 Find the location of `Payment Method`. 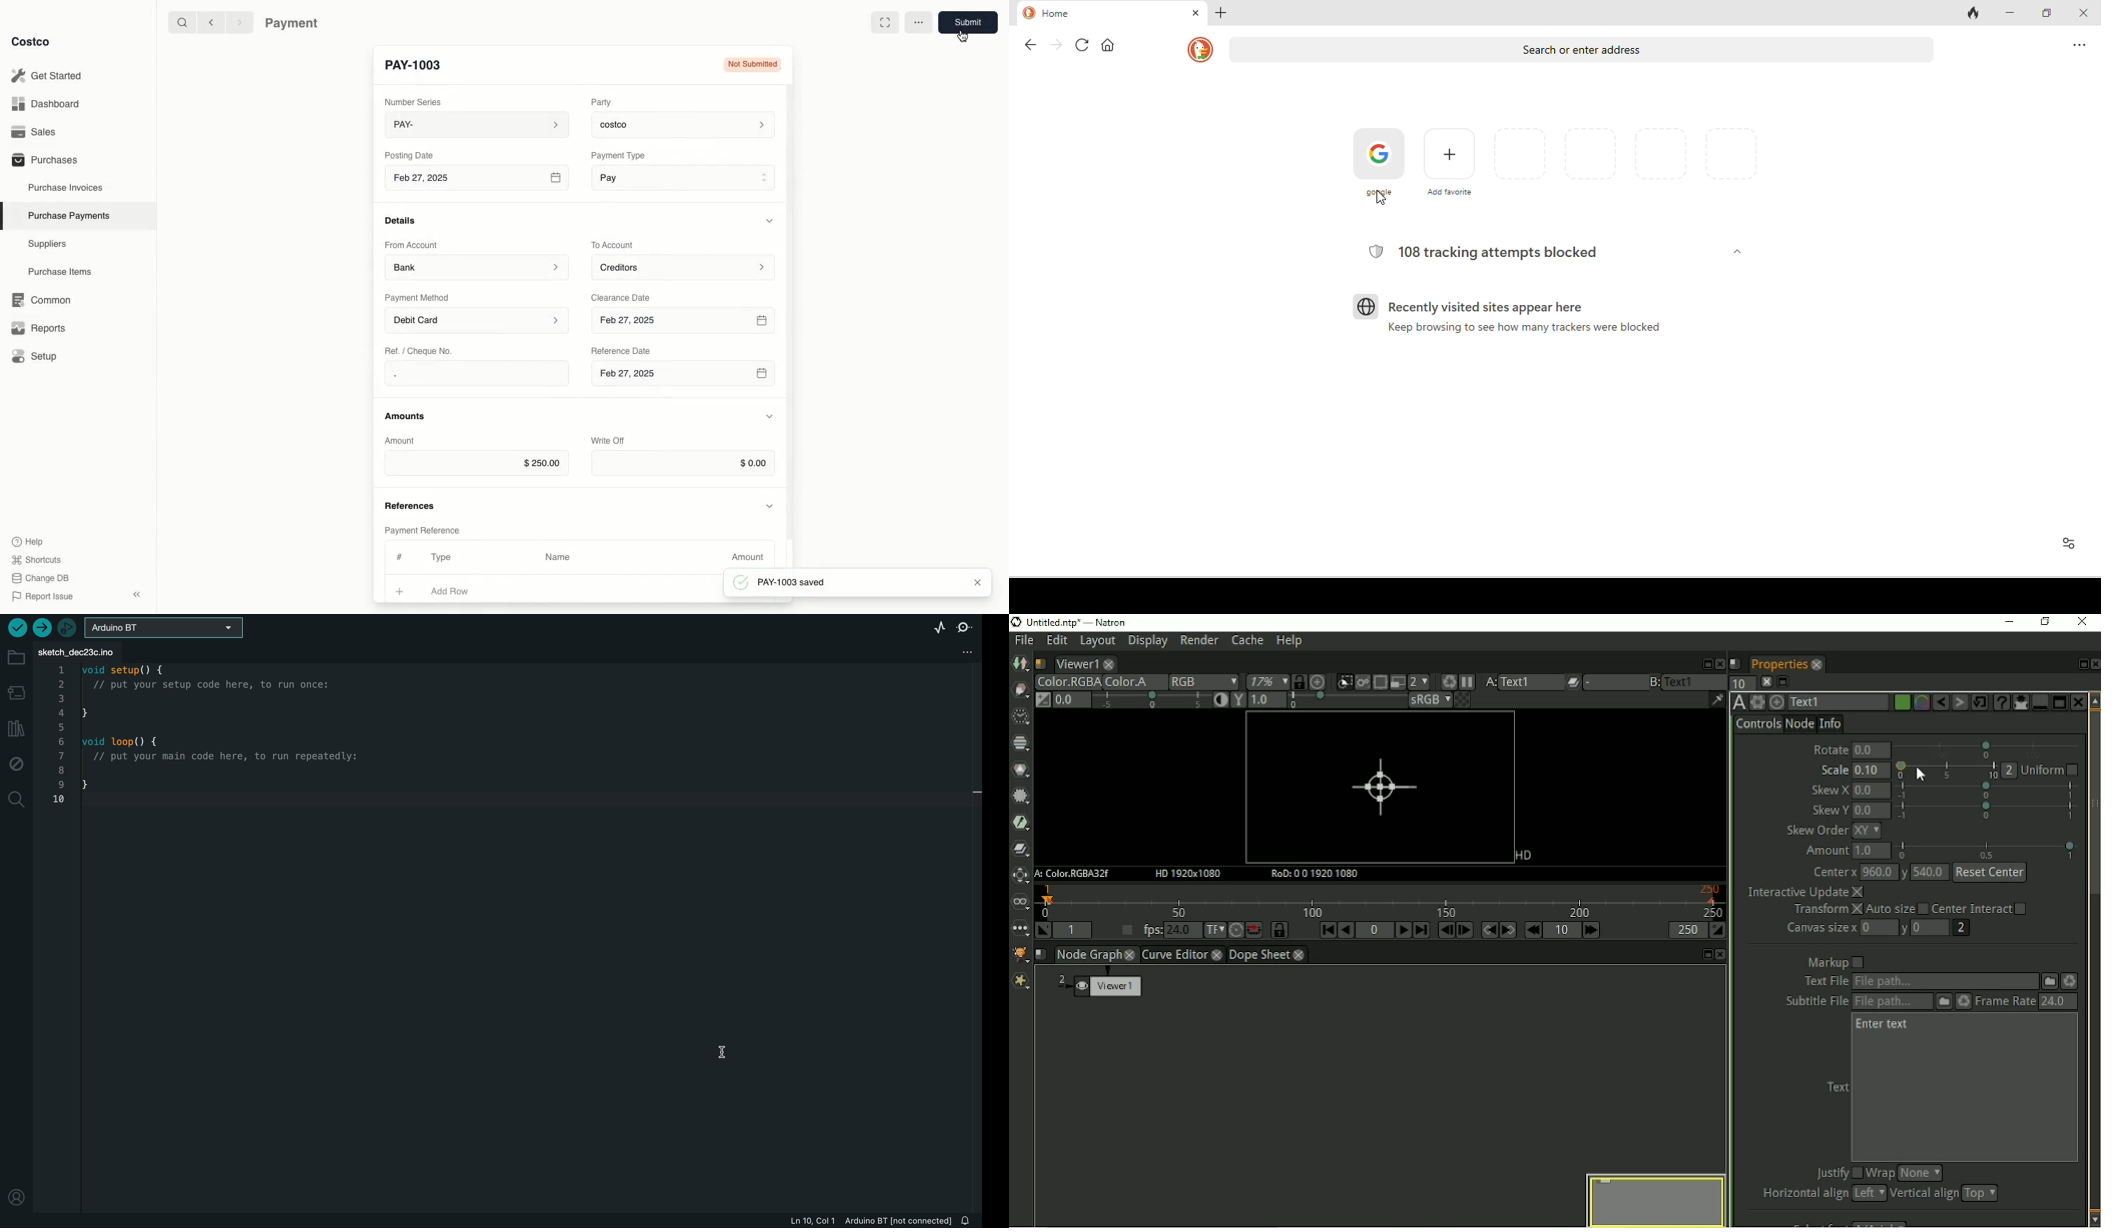

Payment Method is located at coordinates (418, 297).